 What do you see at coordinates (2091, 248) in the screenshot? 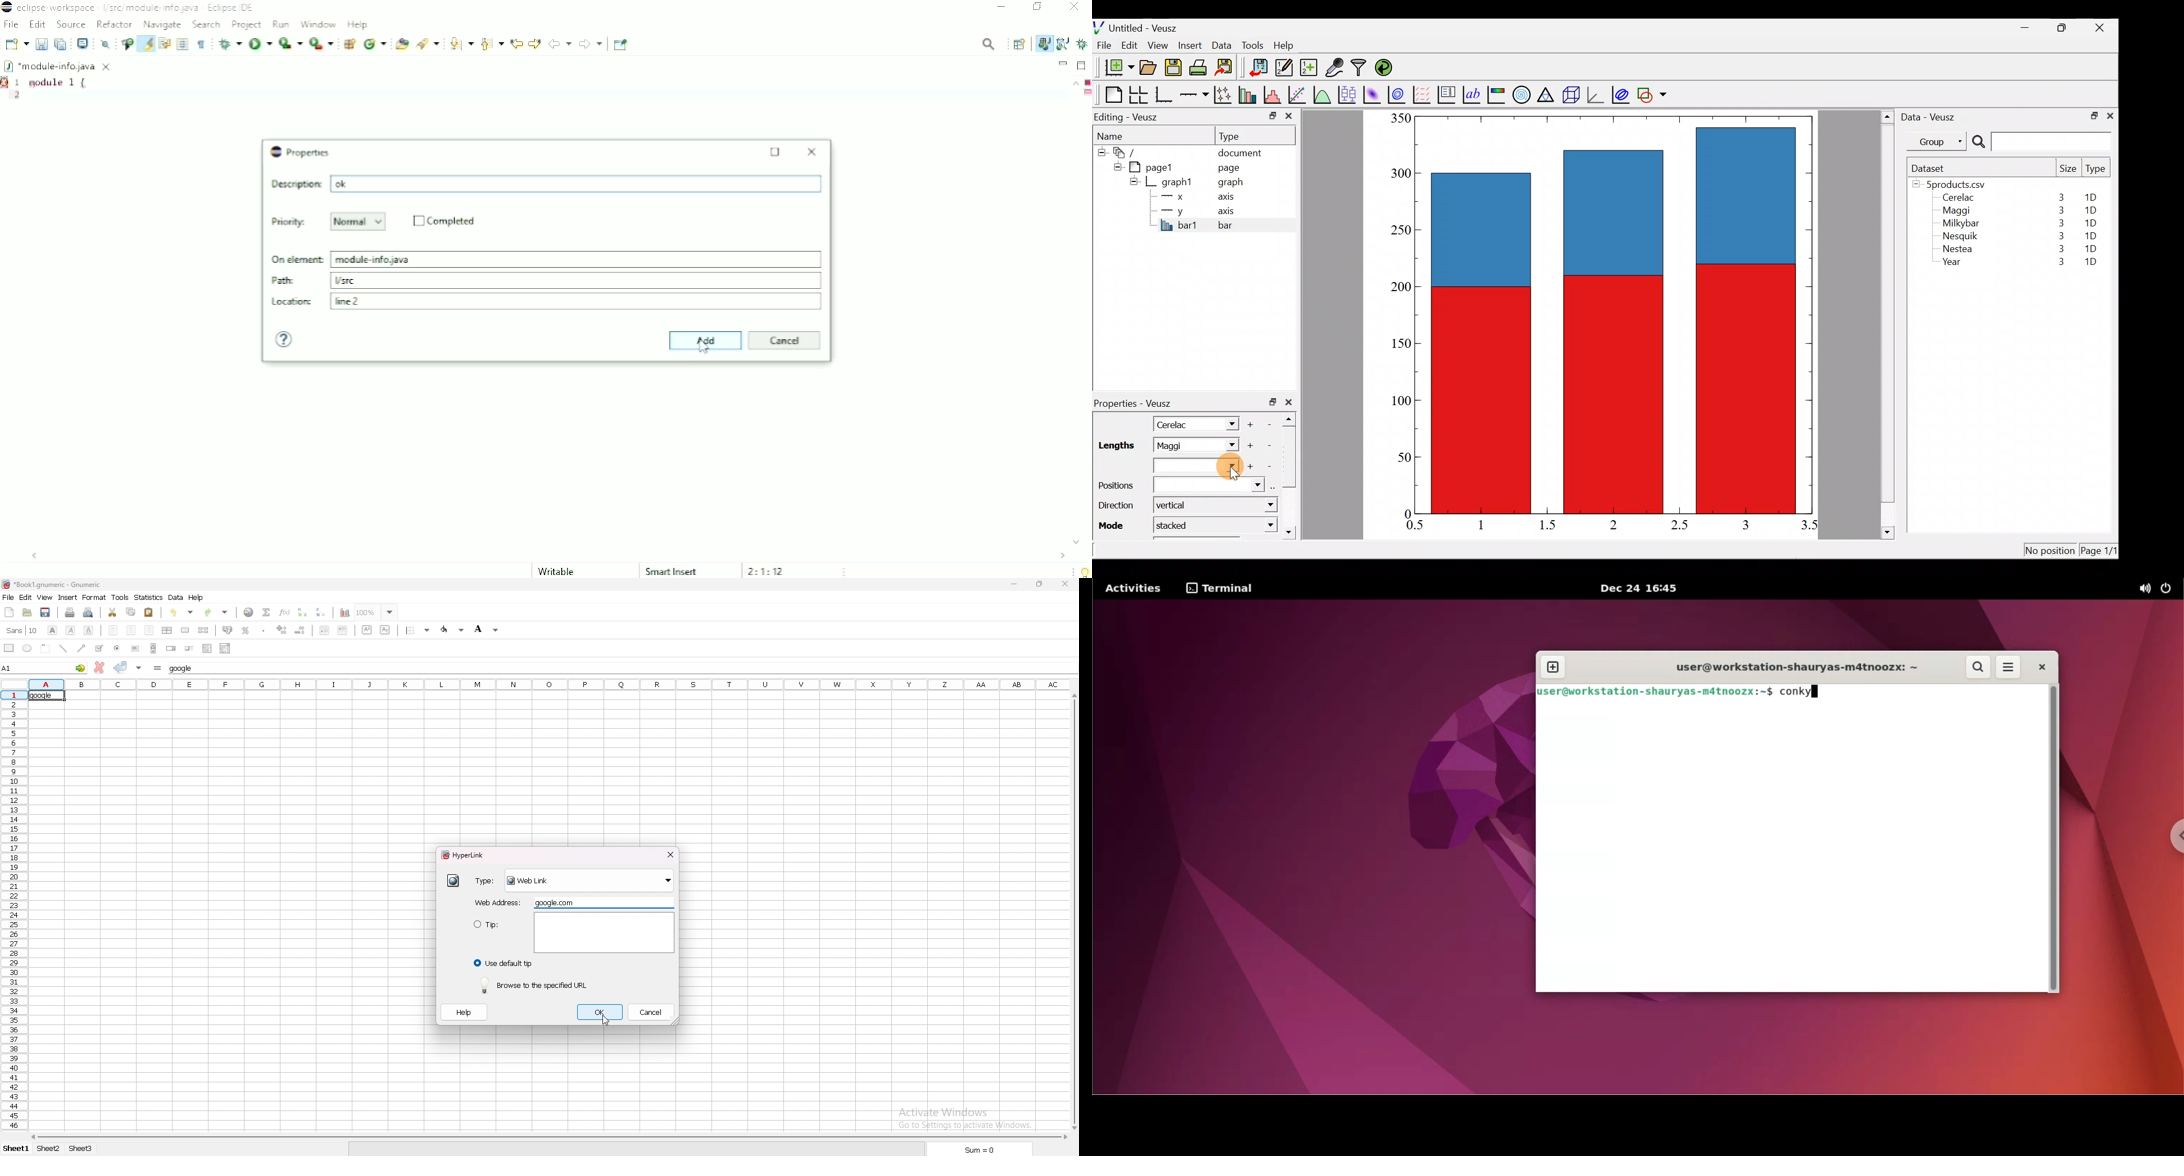
I see `1D` at bounding box center [2091, 248].